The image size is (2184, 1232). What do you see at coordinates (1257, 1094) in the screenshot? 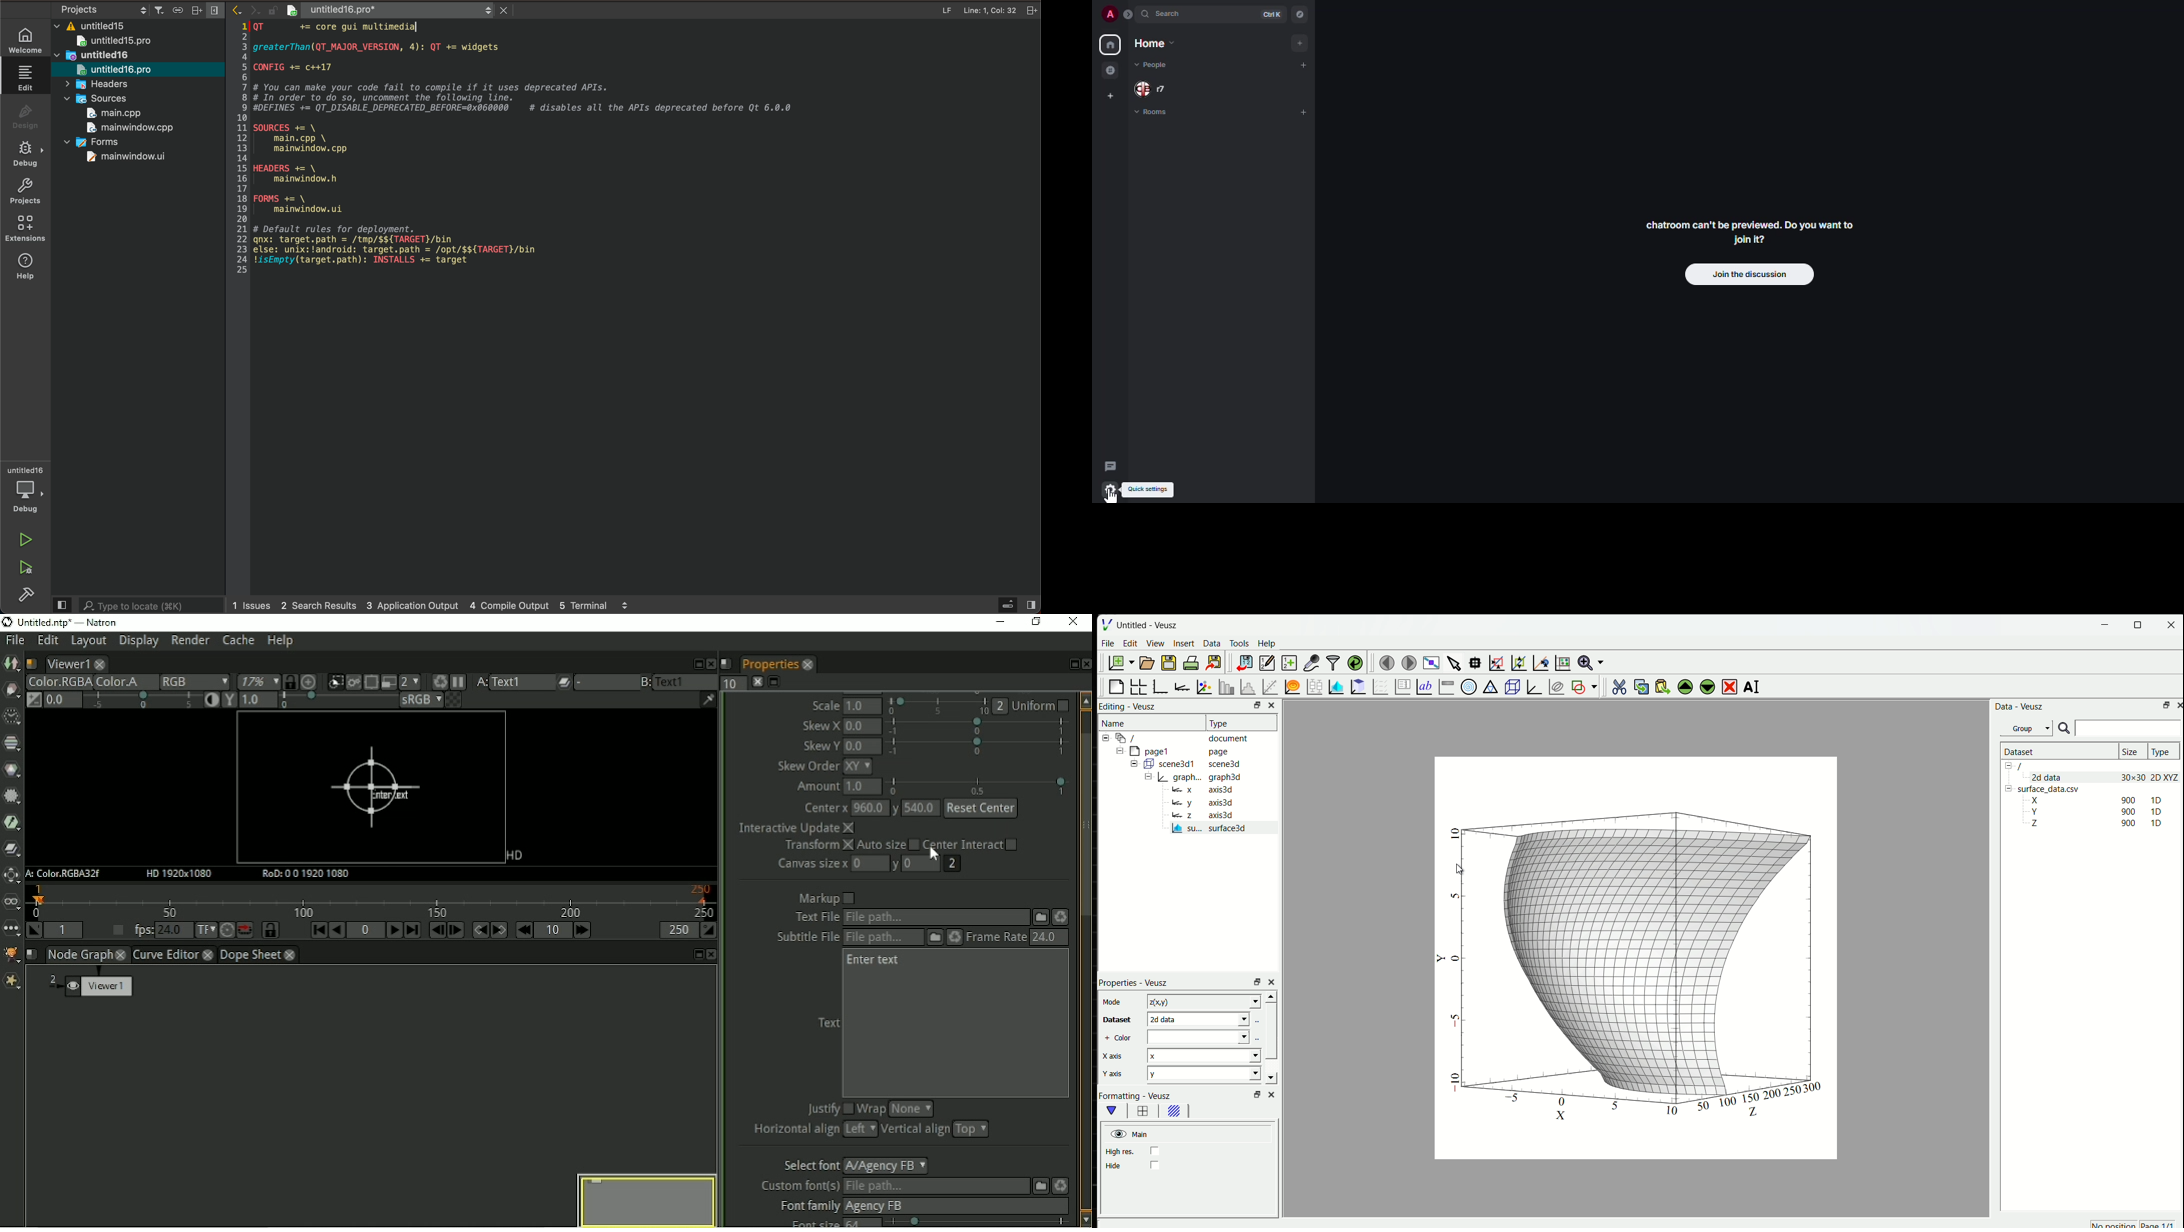
I see `open in separate window` at bounding box center [1257, 1094].